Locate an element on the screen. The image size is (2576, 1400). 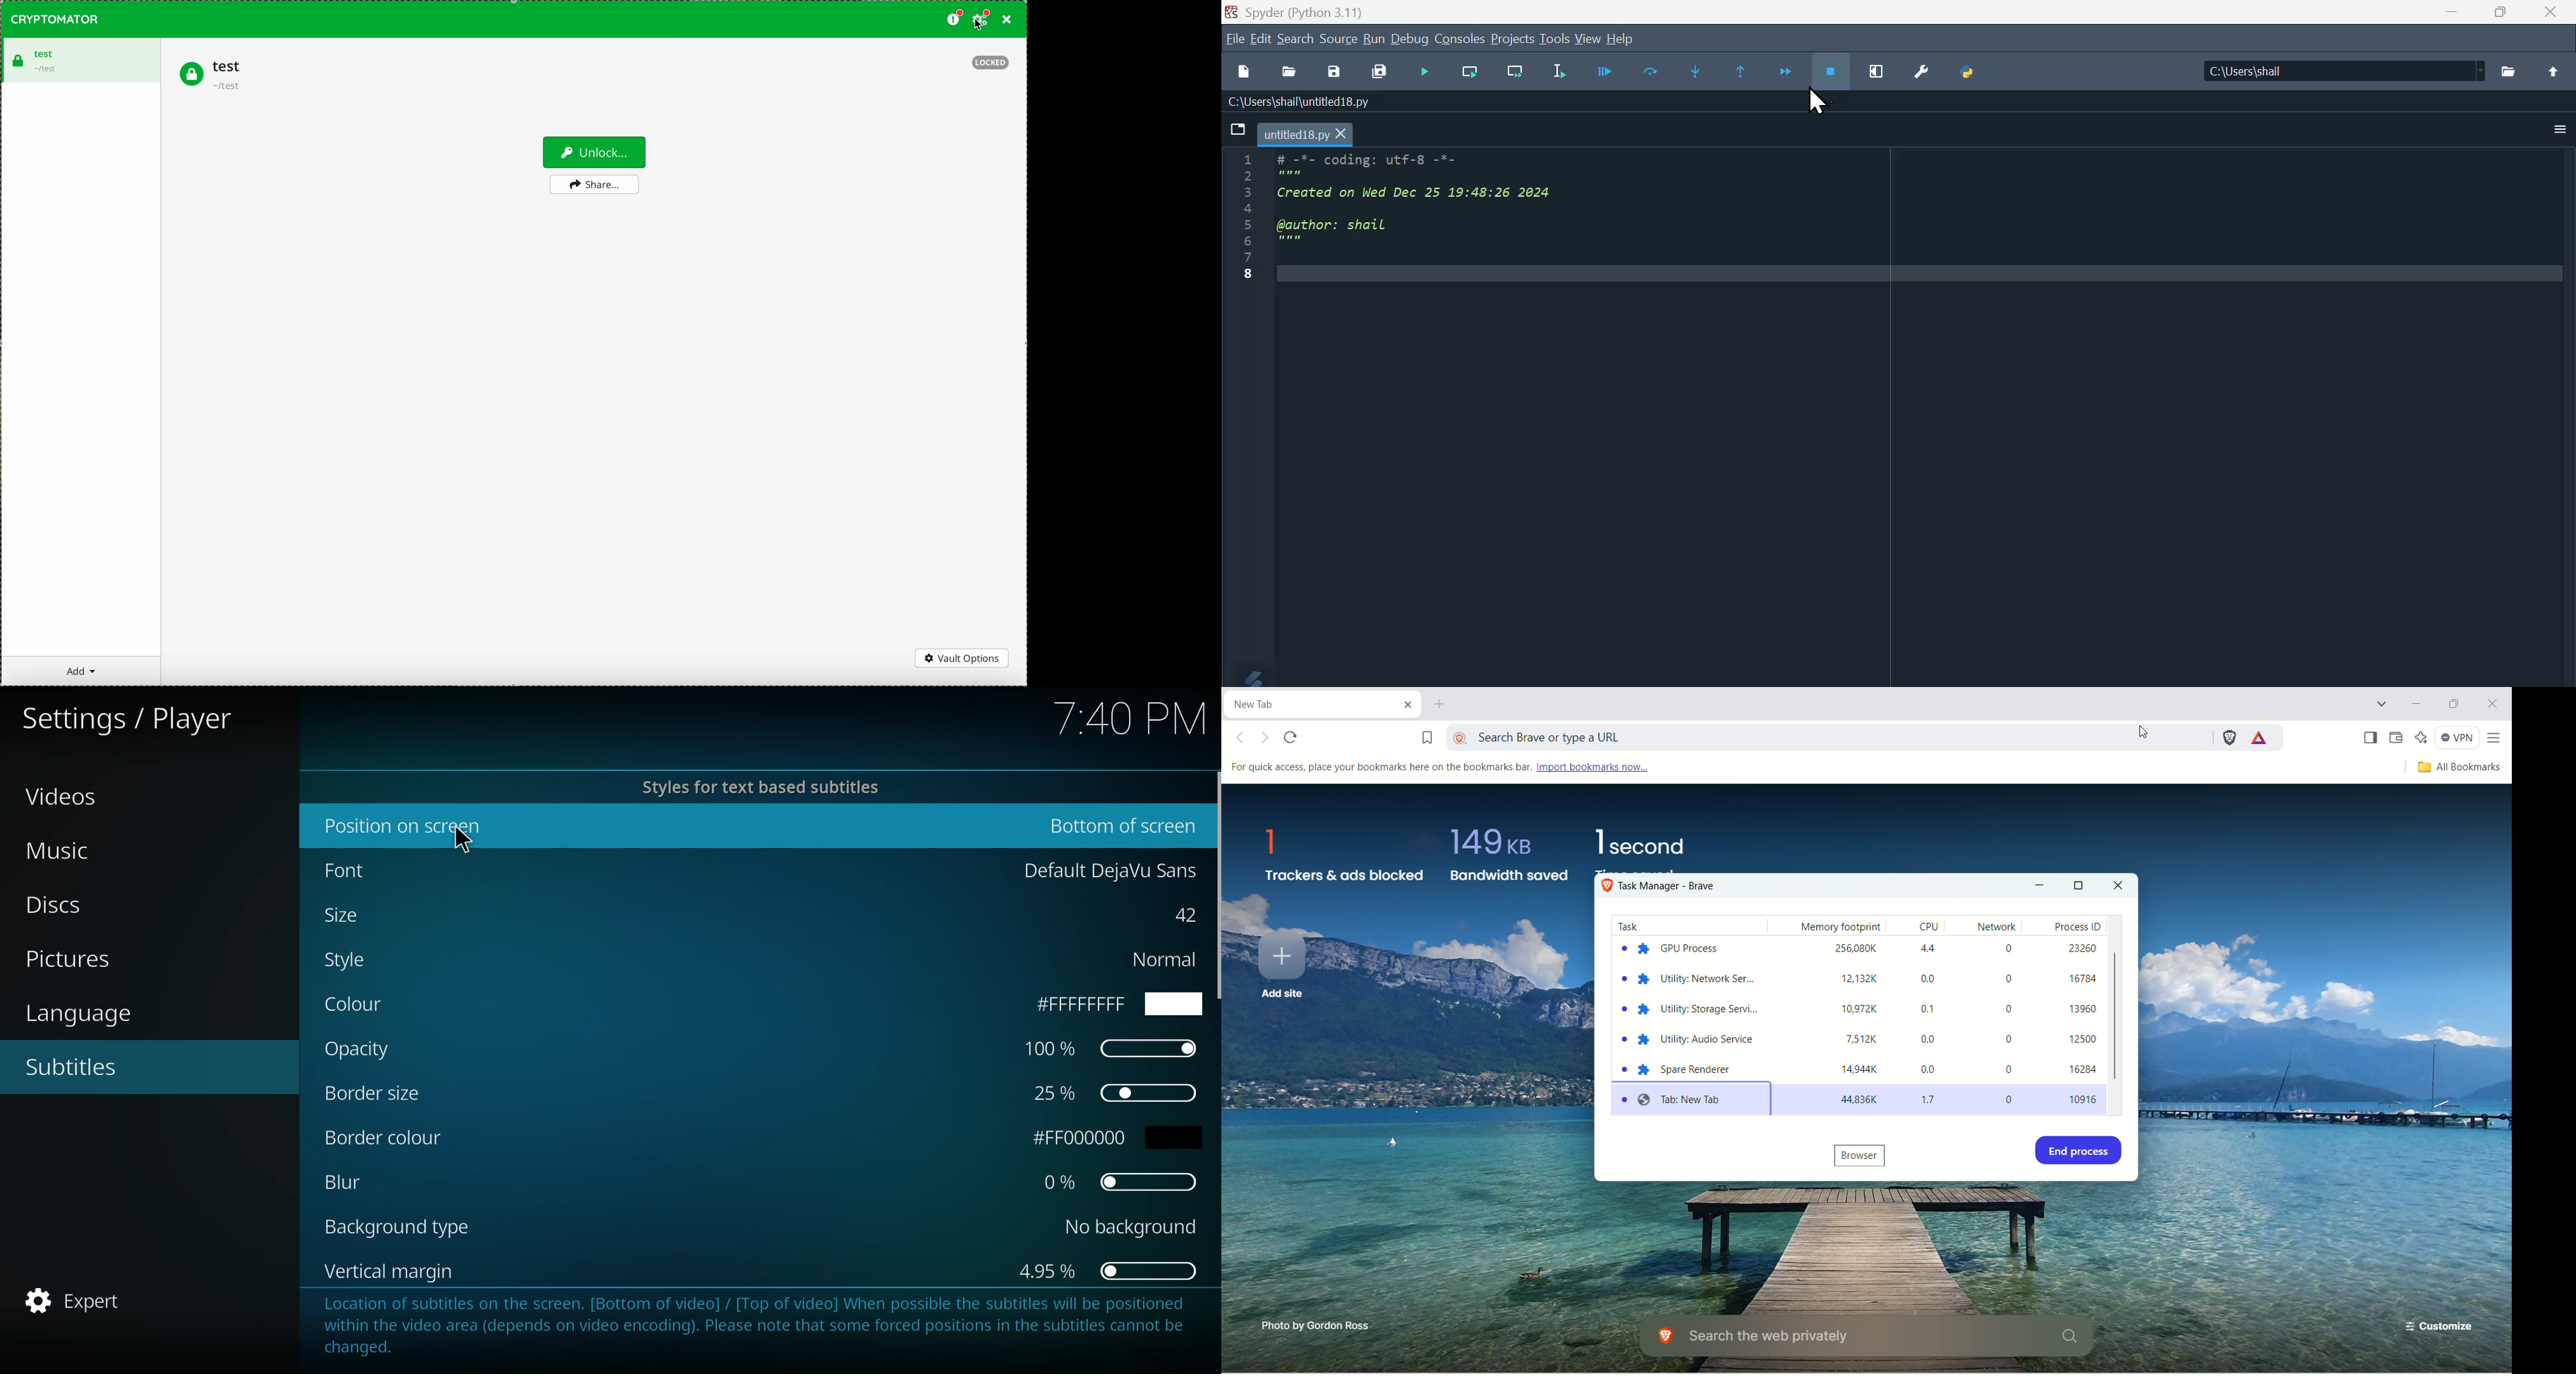
Maximise current window is located at coordinates (1880, 73).